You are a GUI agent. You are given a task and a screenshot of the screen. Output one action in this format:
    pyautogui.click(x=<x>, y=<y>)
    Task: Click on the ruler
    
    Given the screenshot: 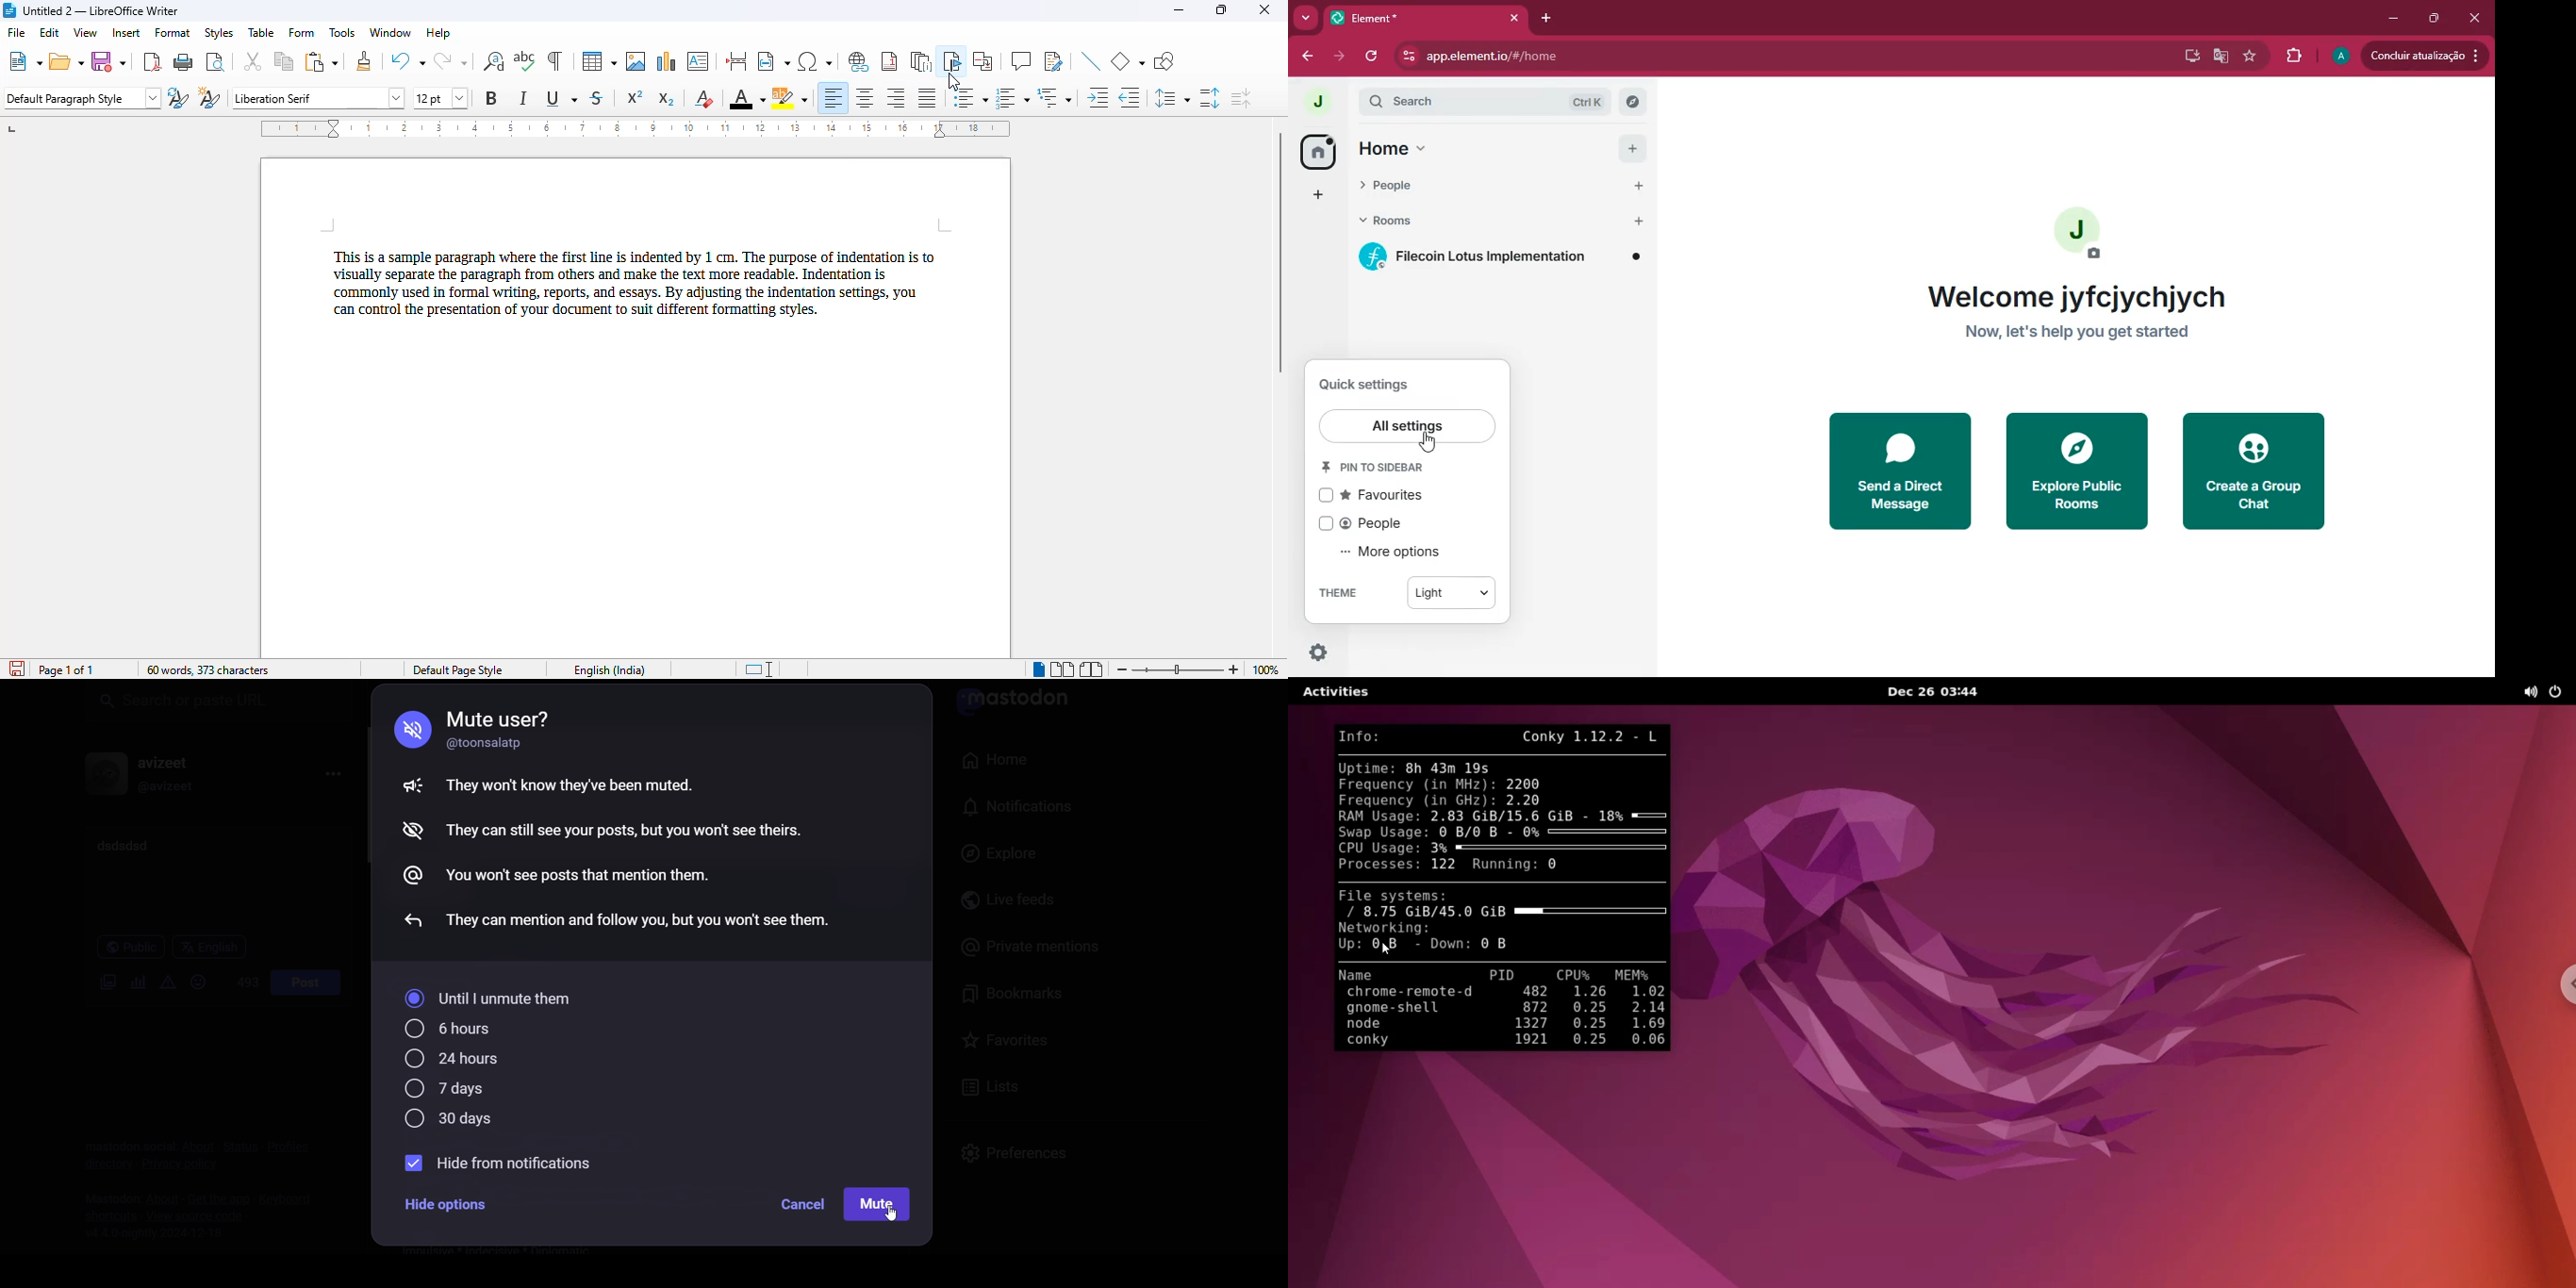 What is the action you would take?
    pyautogui.click(x=636, y=128)
    